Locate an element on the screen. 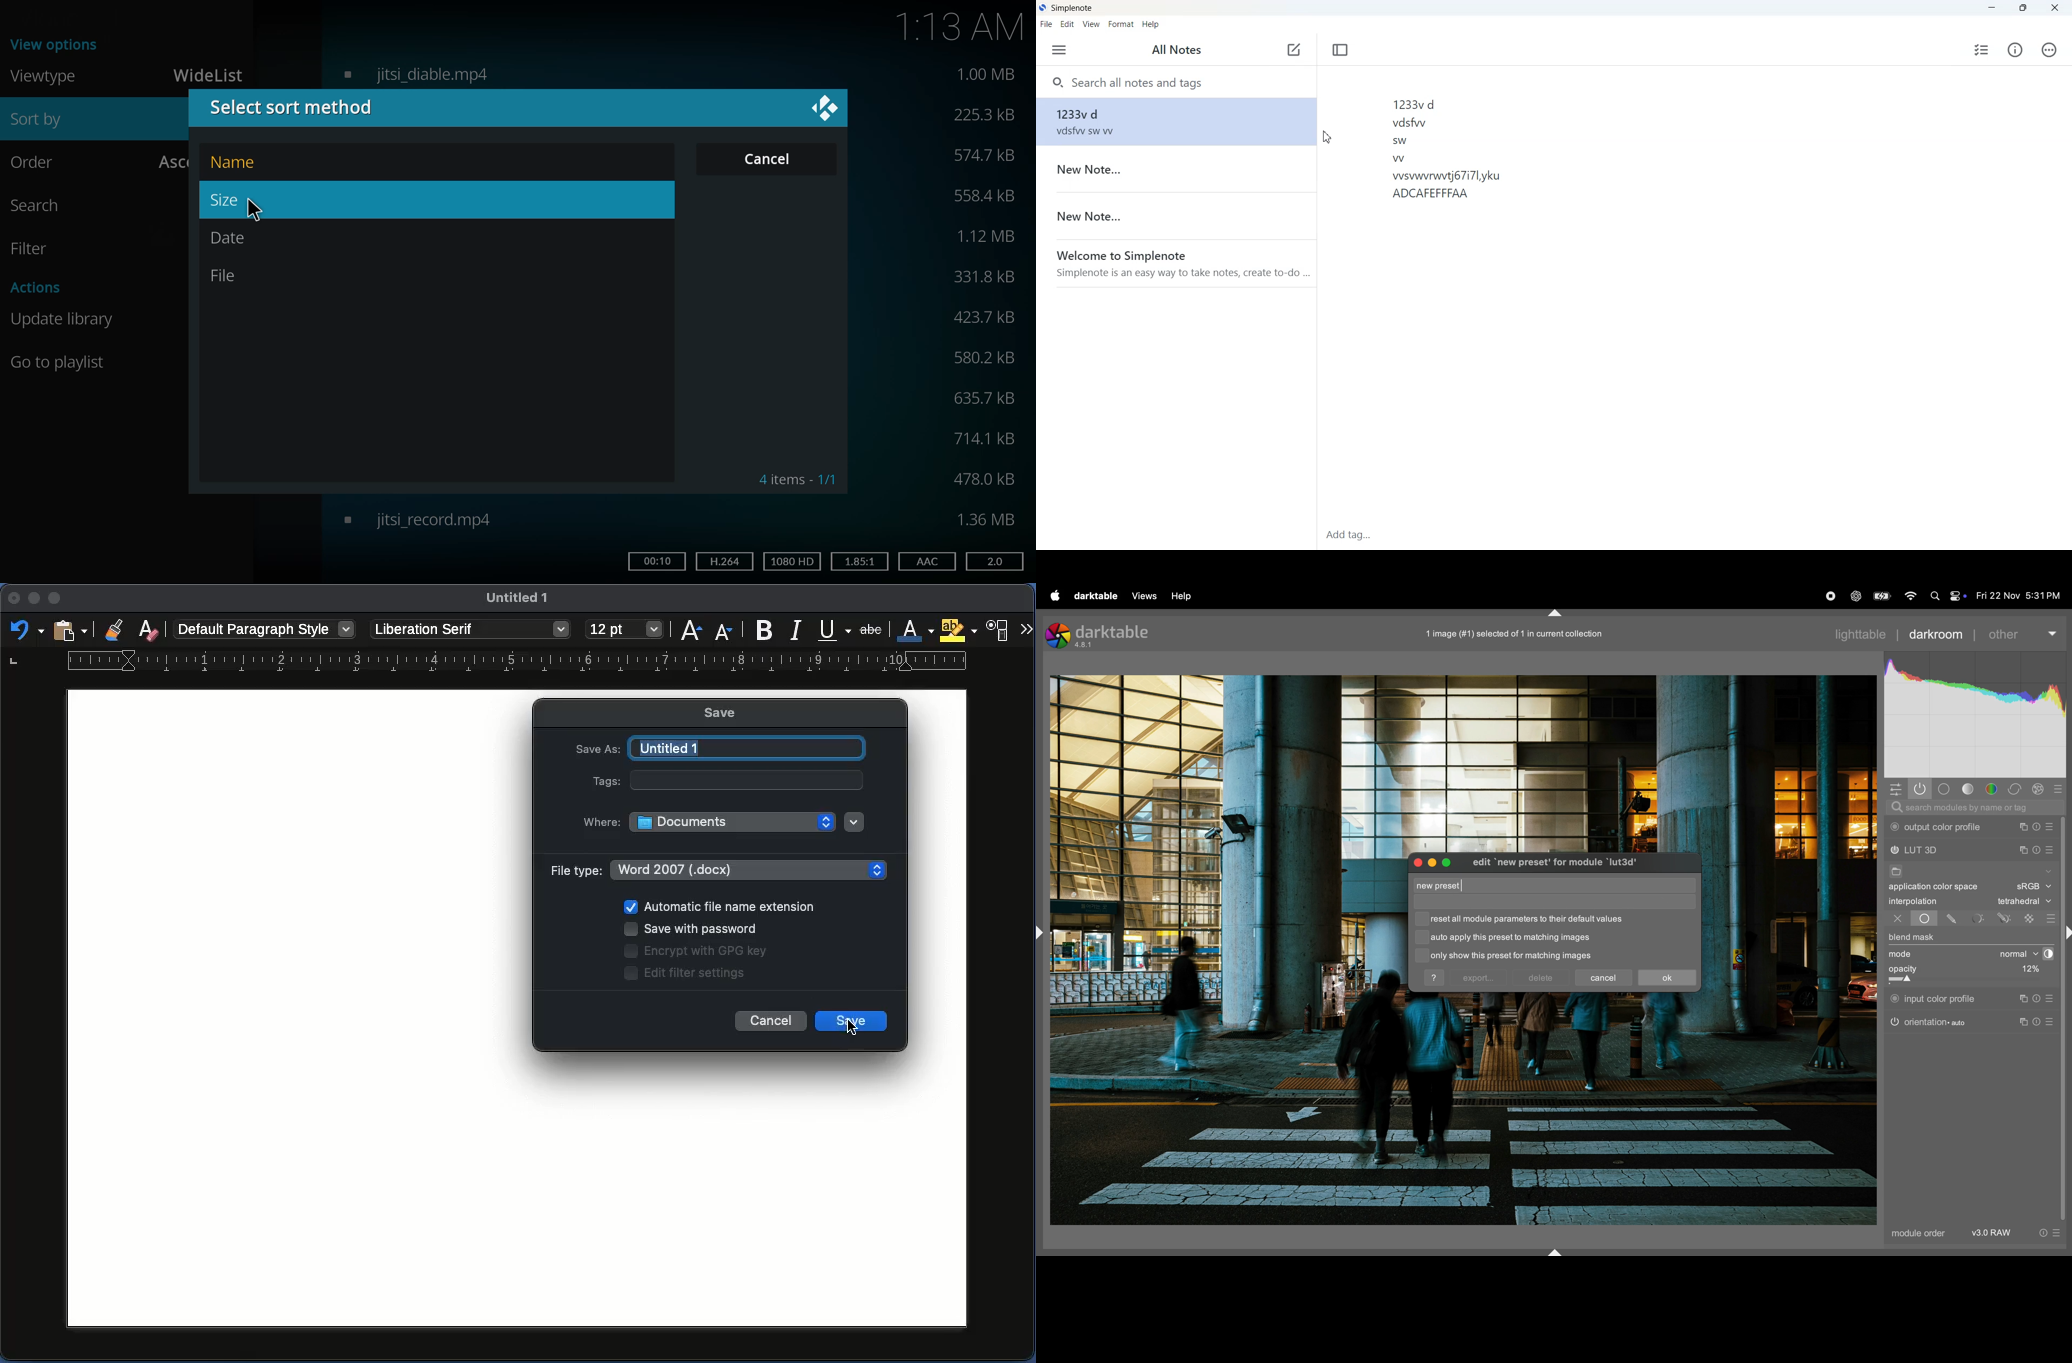  show only active modules is located at coordinates (1920, 789).